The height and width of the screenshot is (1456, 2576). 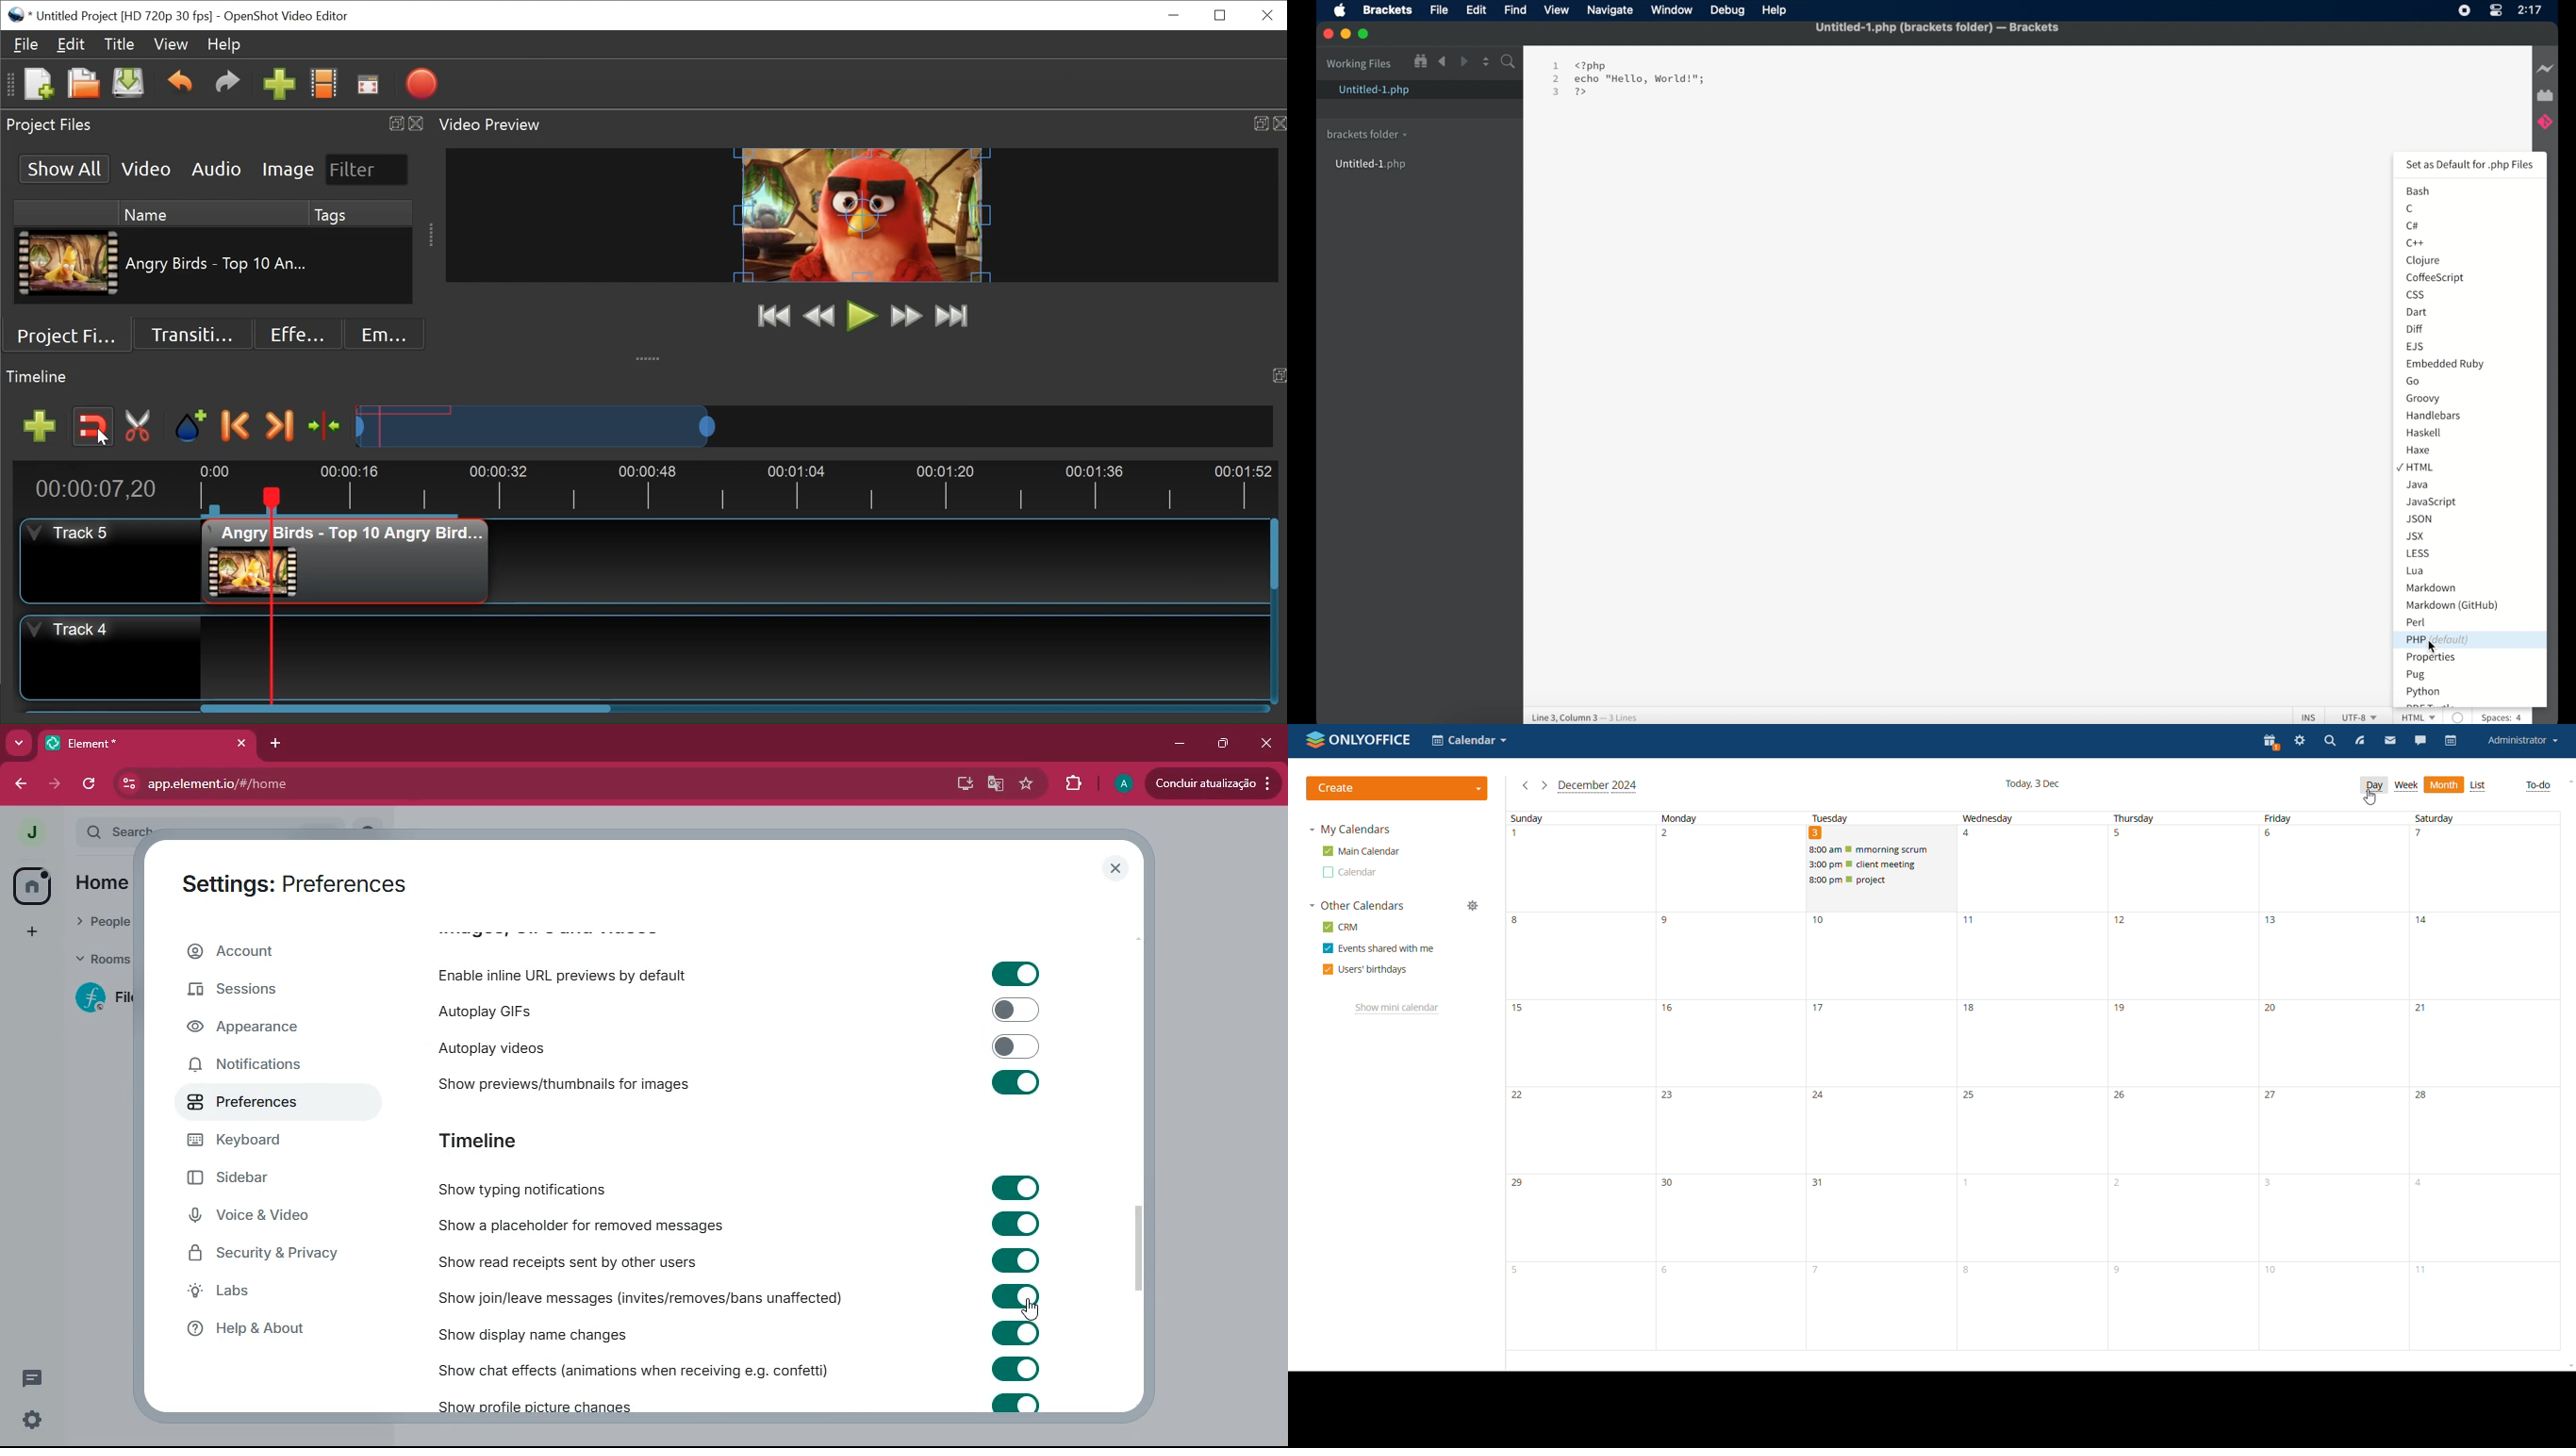 I want to click on manage, so click(x=1472, y=906).